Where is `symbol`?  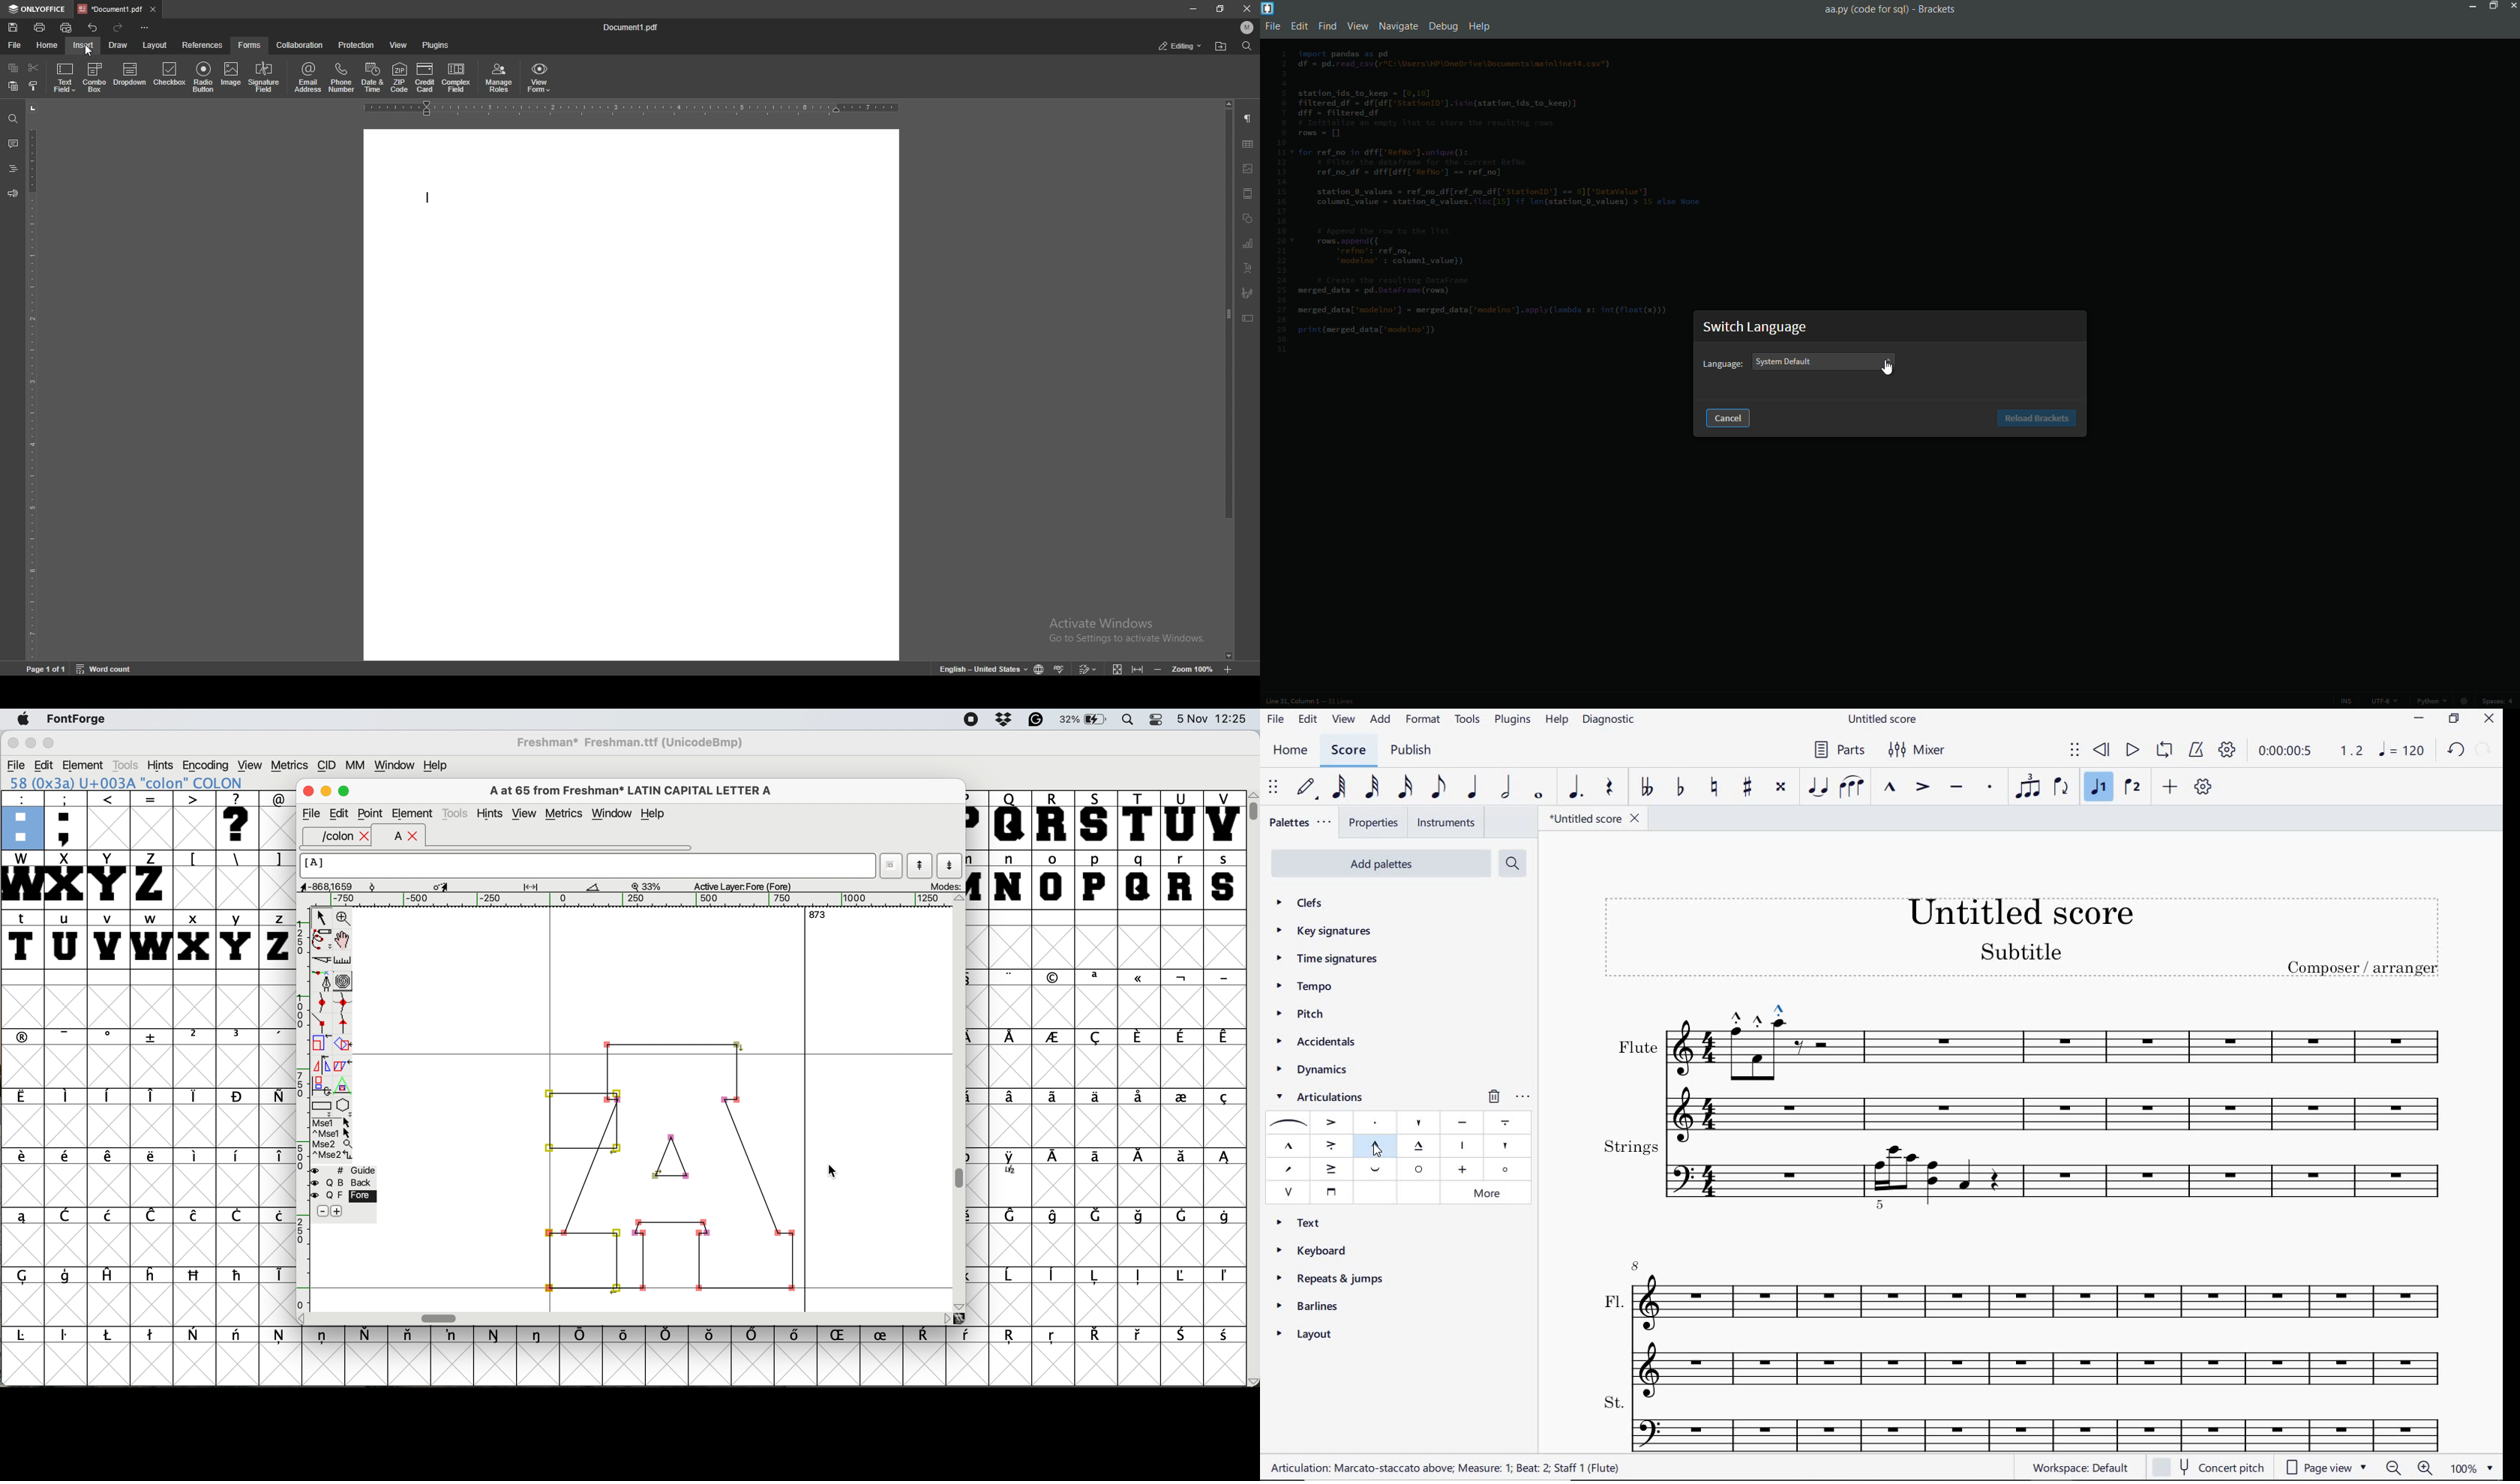
symbol is located at coordinates (110, 1335).